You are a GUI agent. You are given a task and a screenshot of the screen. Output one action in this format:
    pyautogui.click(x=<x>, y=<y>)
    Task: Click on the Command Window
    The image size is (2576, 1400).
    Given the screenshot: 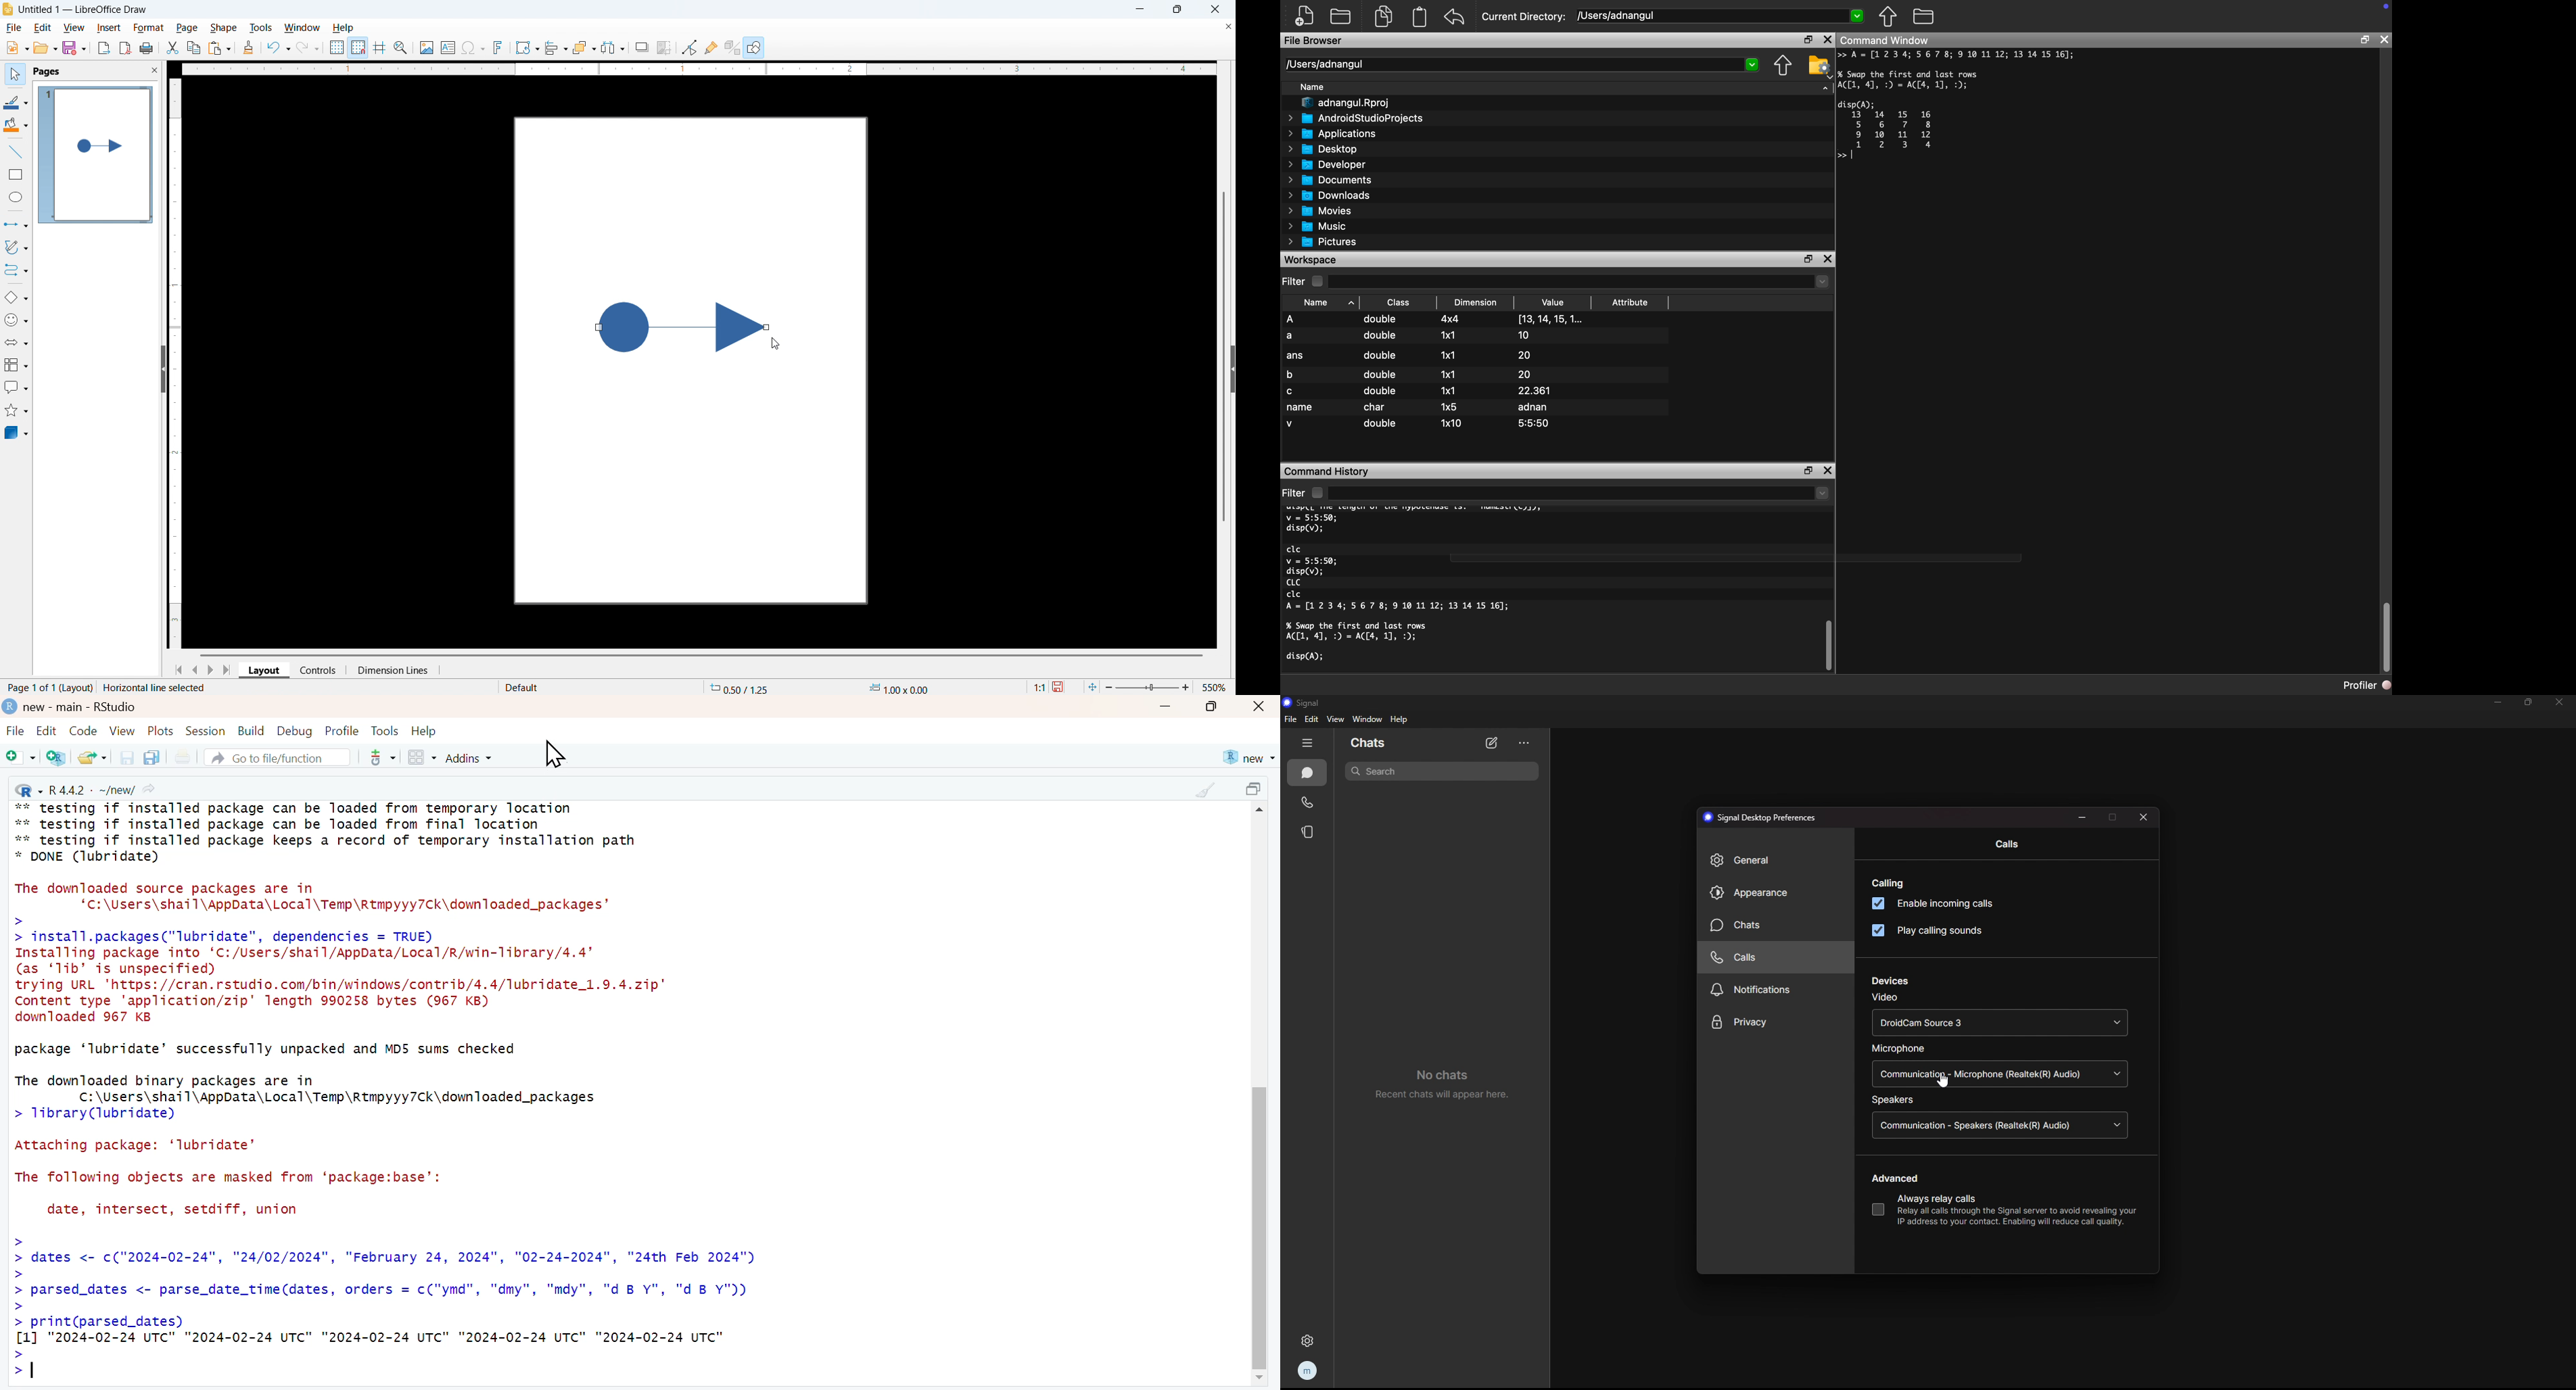 What is the action you would take?
    pyautogui.click(x=1900, y=40)
    